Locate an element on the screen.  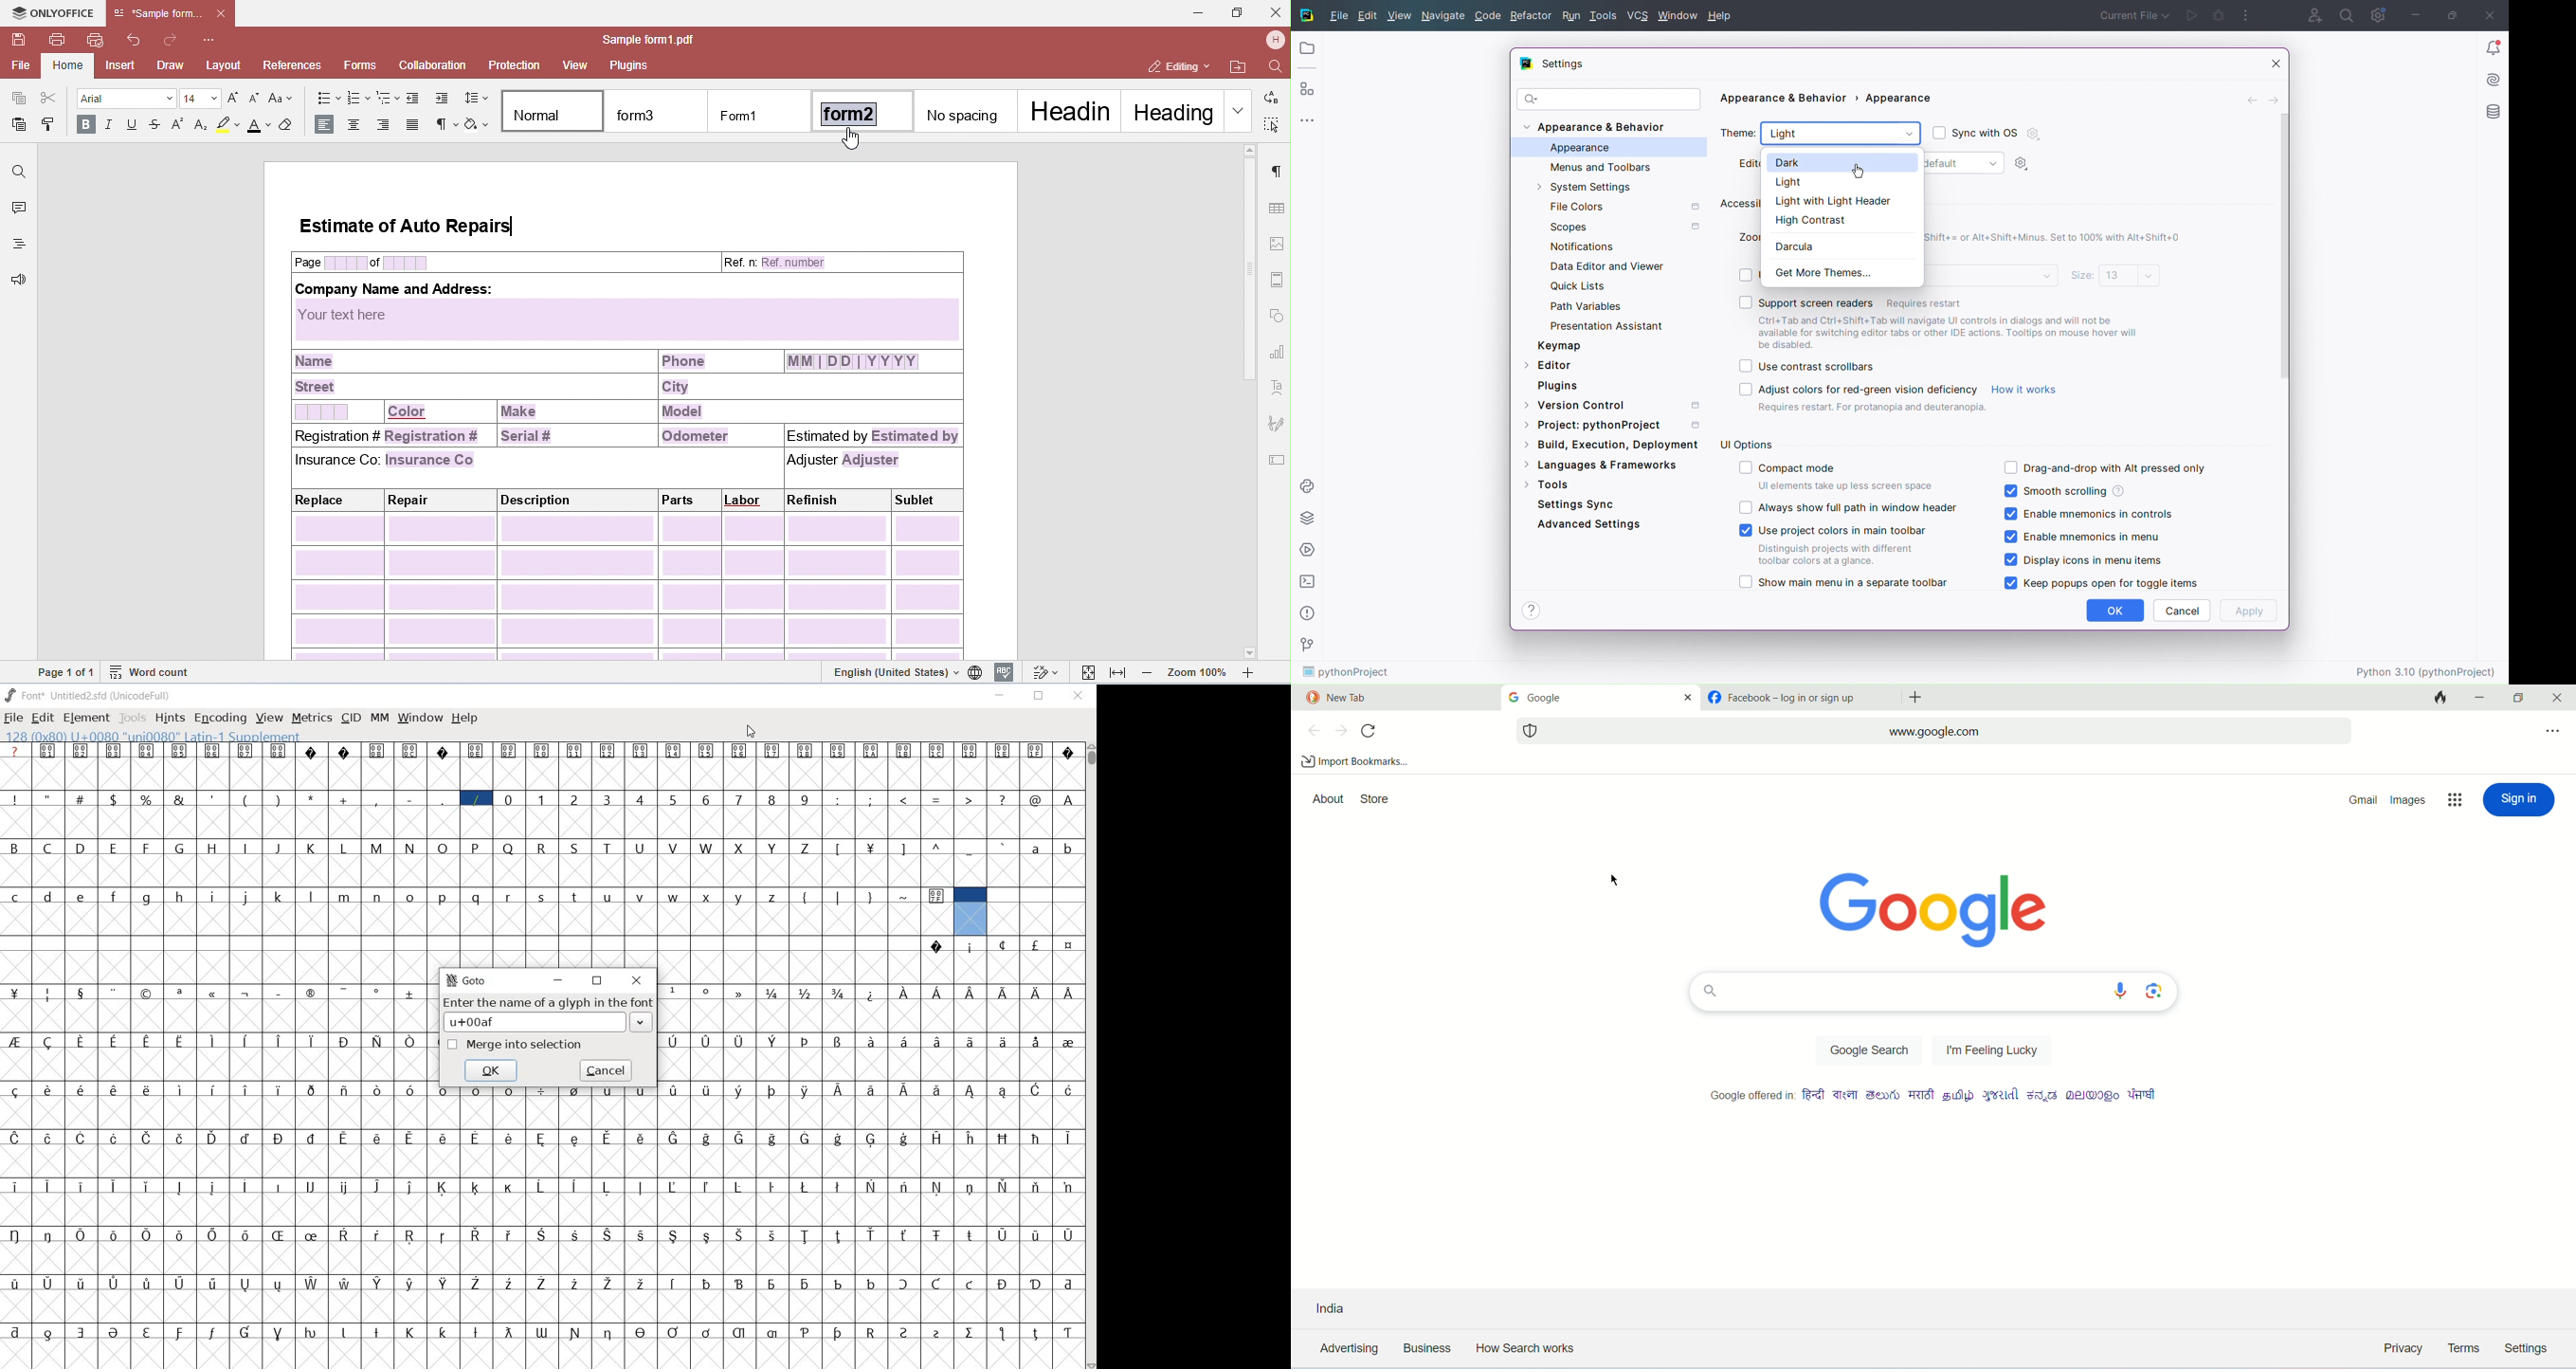
Symbol is located at coordinates (311, 1040).